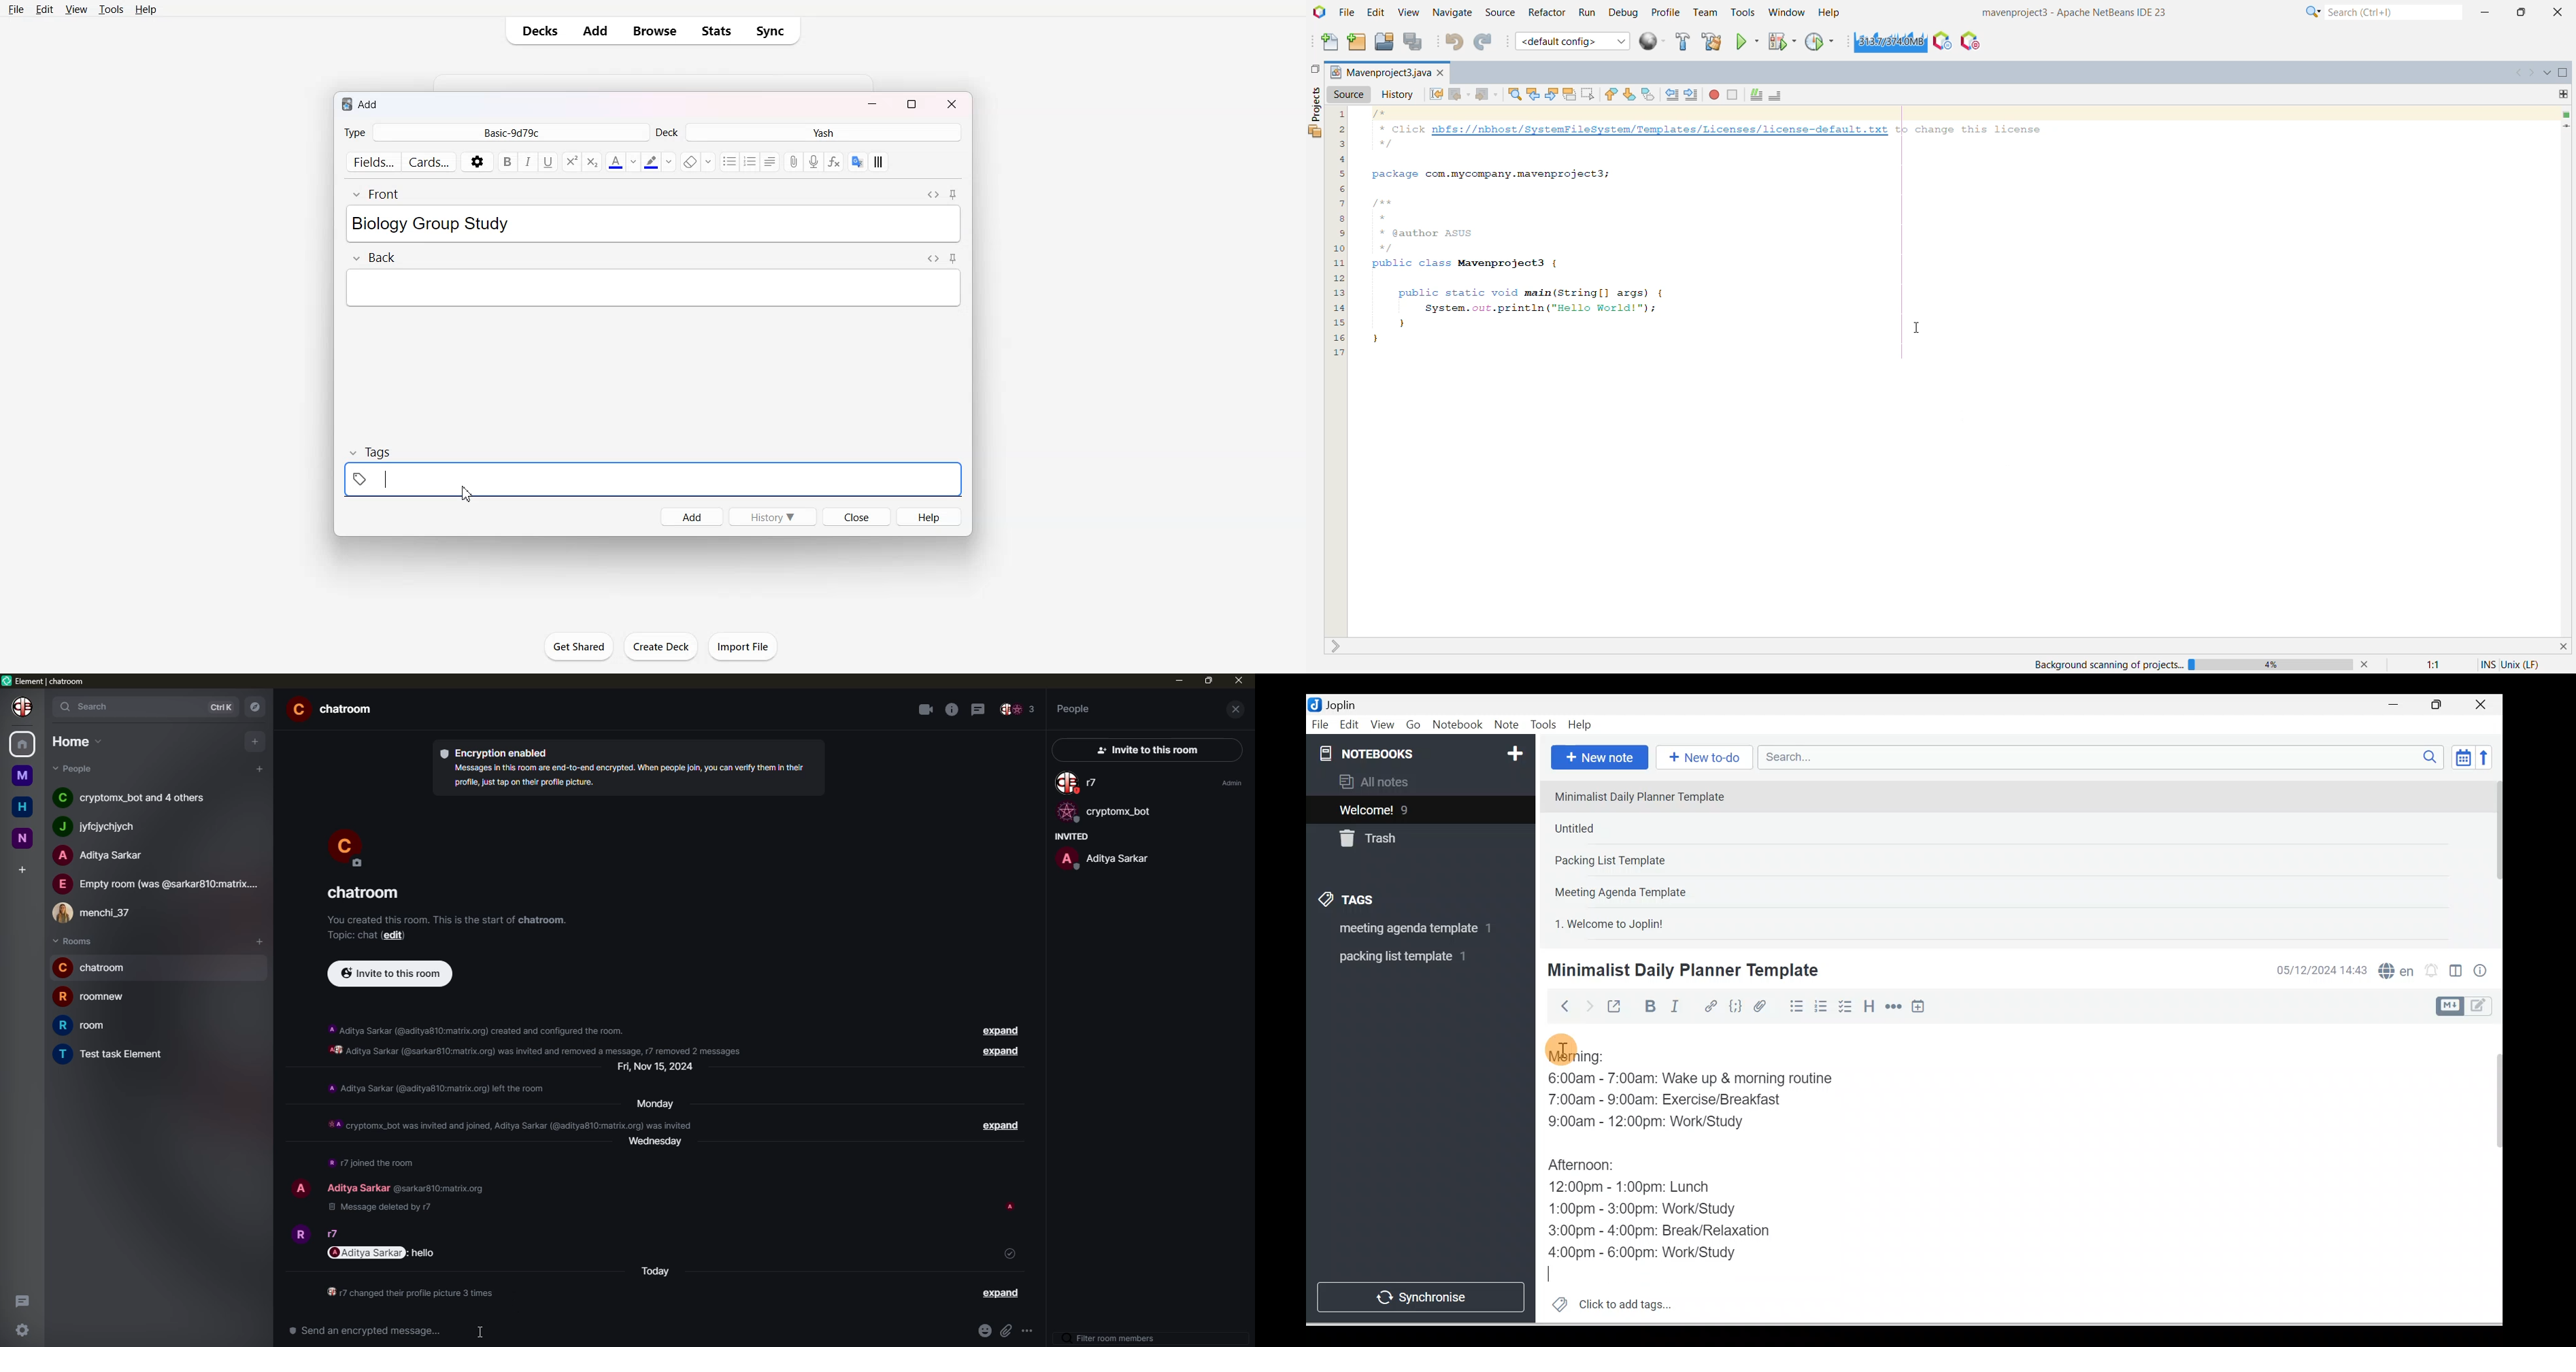 Image resolution: width=2576 pixels, height=1372 pixels. What do you see at coordinates (22, 776) in the screenshot?
I see `m` at bounding box center [22, 776].